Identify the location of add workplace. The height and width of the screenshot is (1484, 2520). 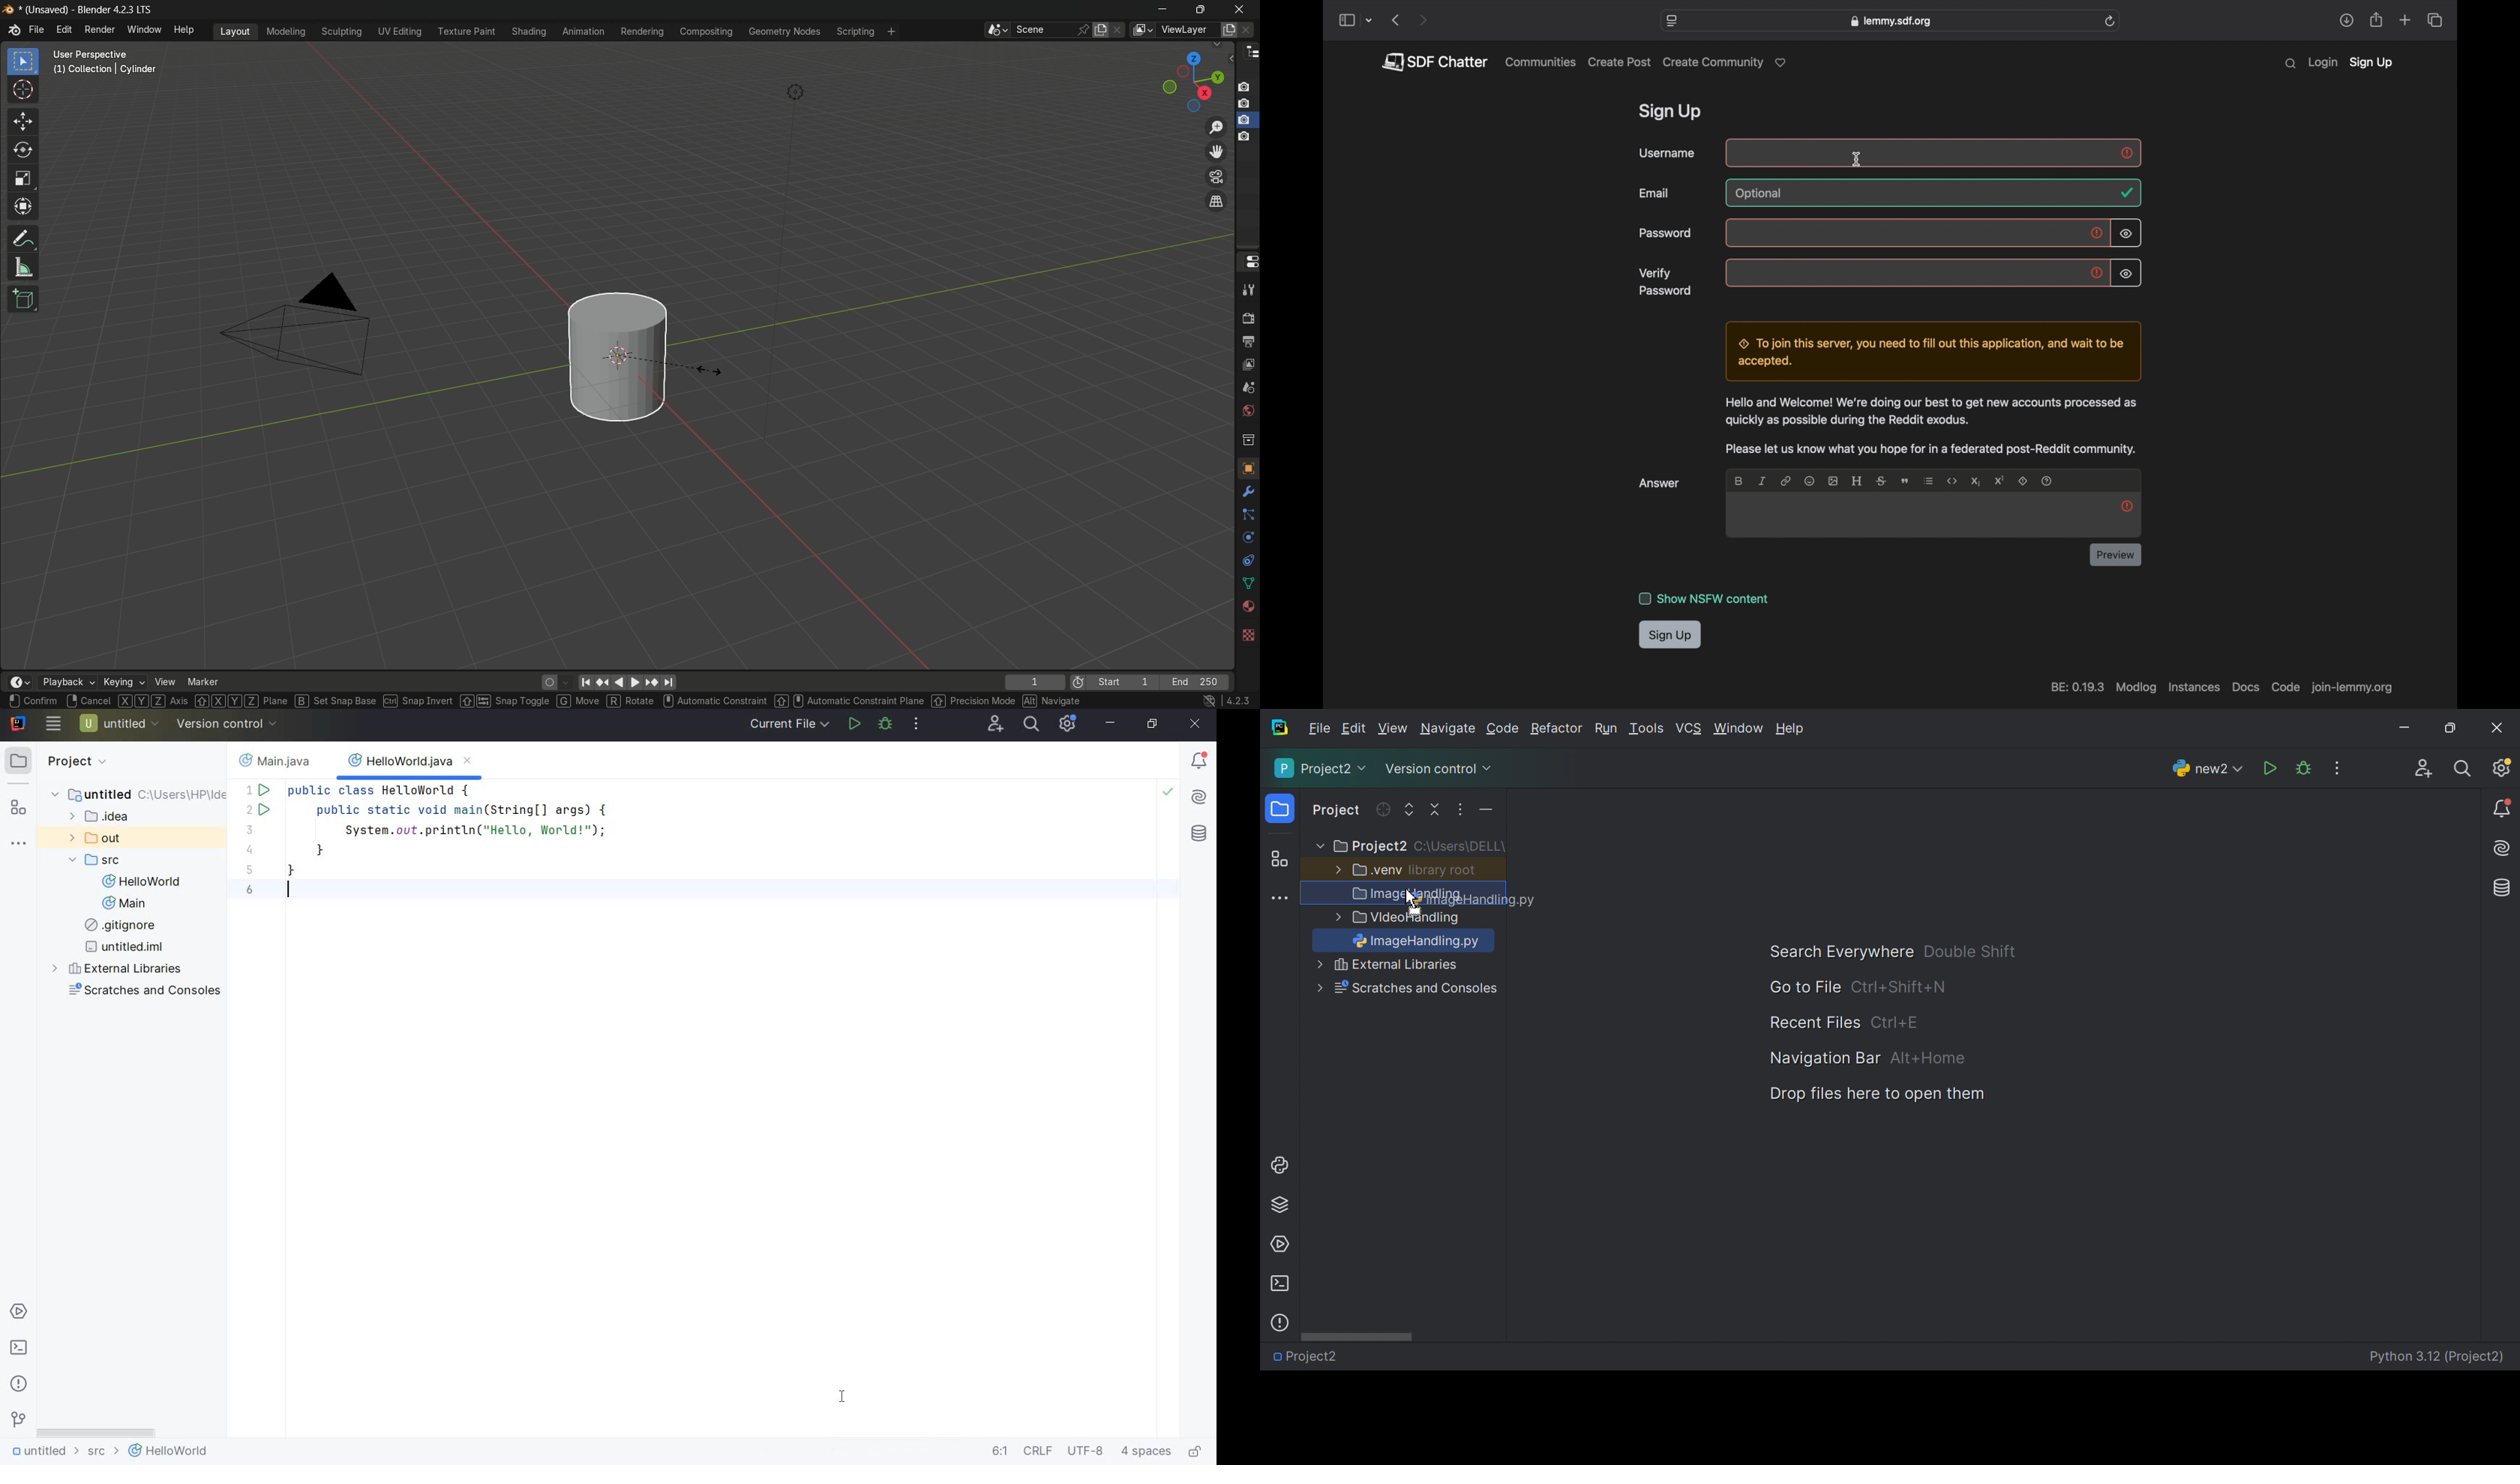
(893, 32).